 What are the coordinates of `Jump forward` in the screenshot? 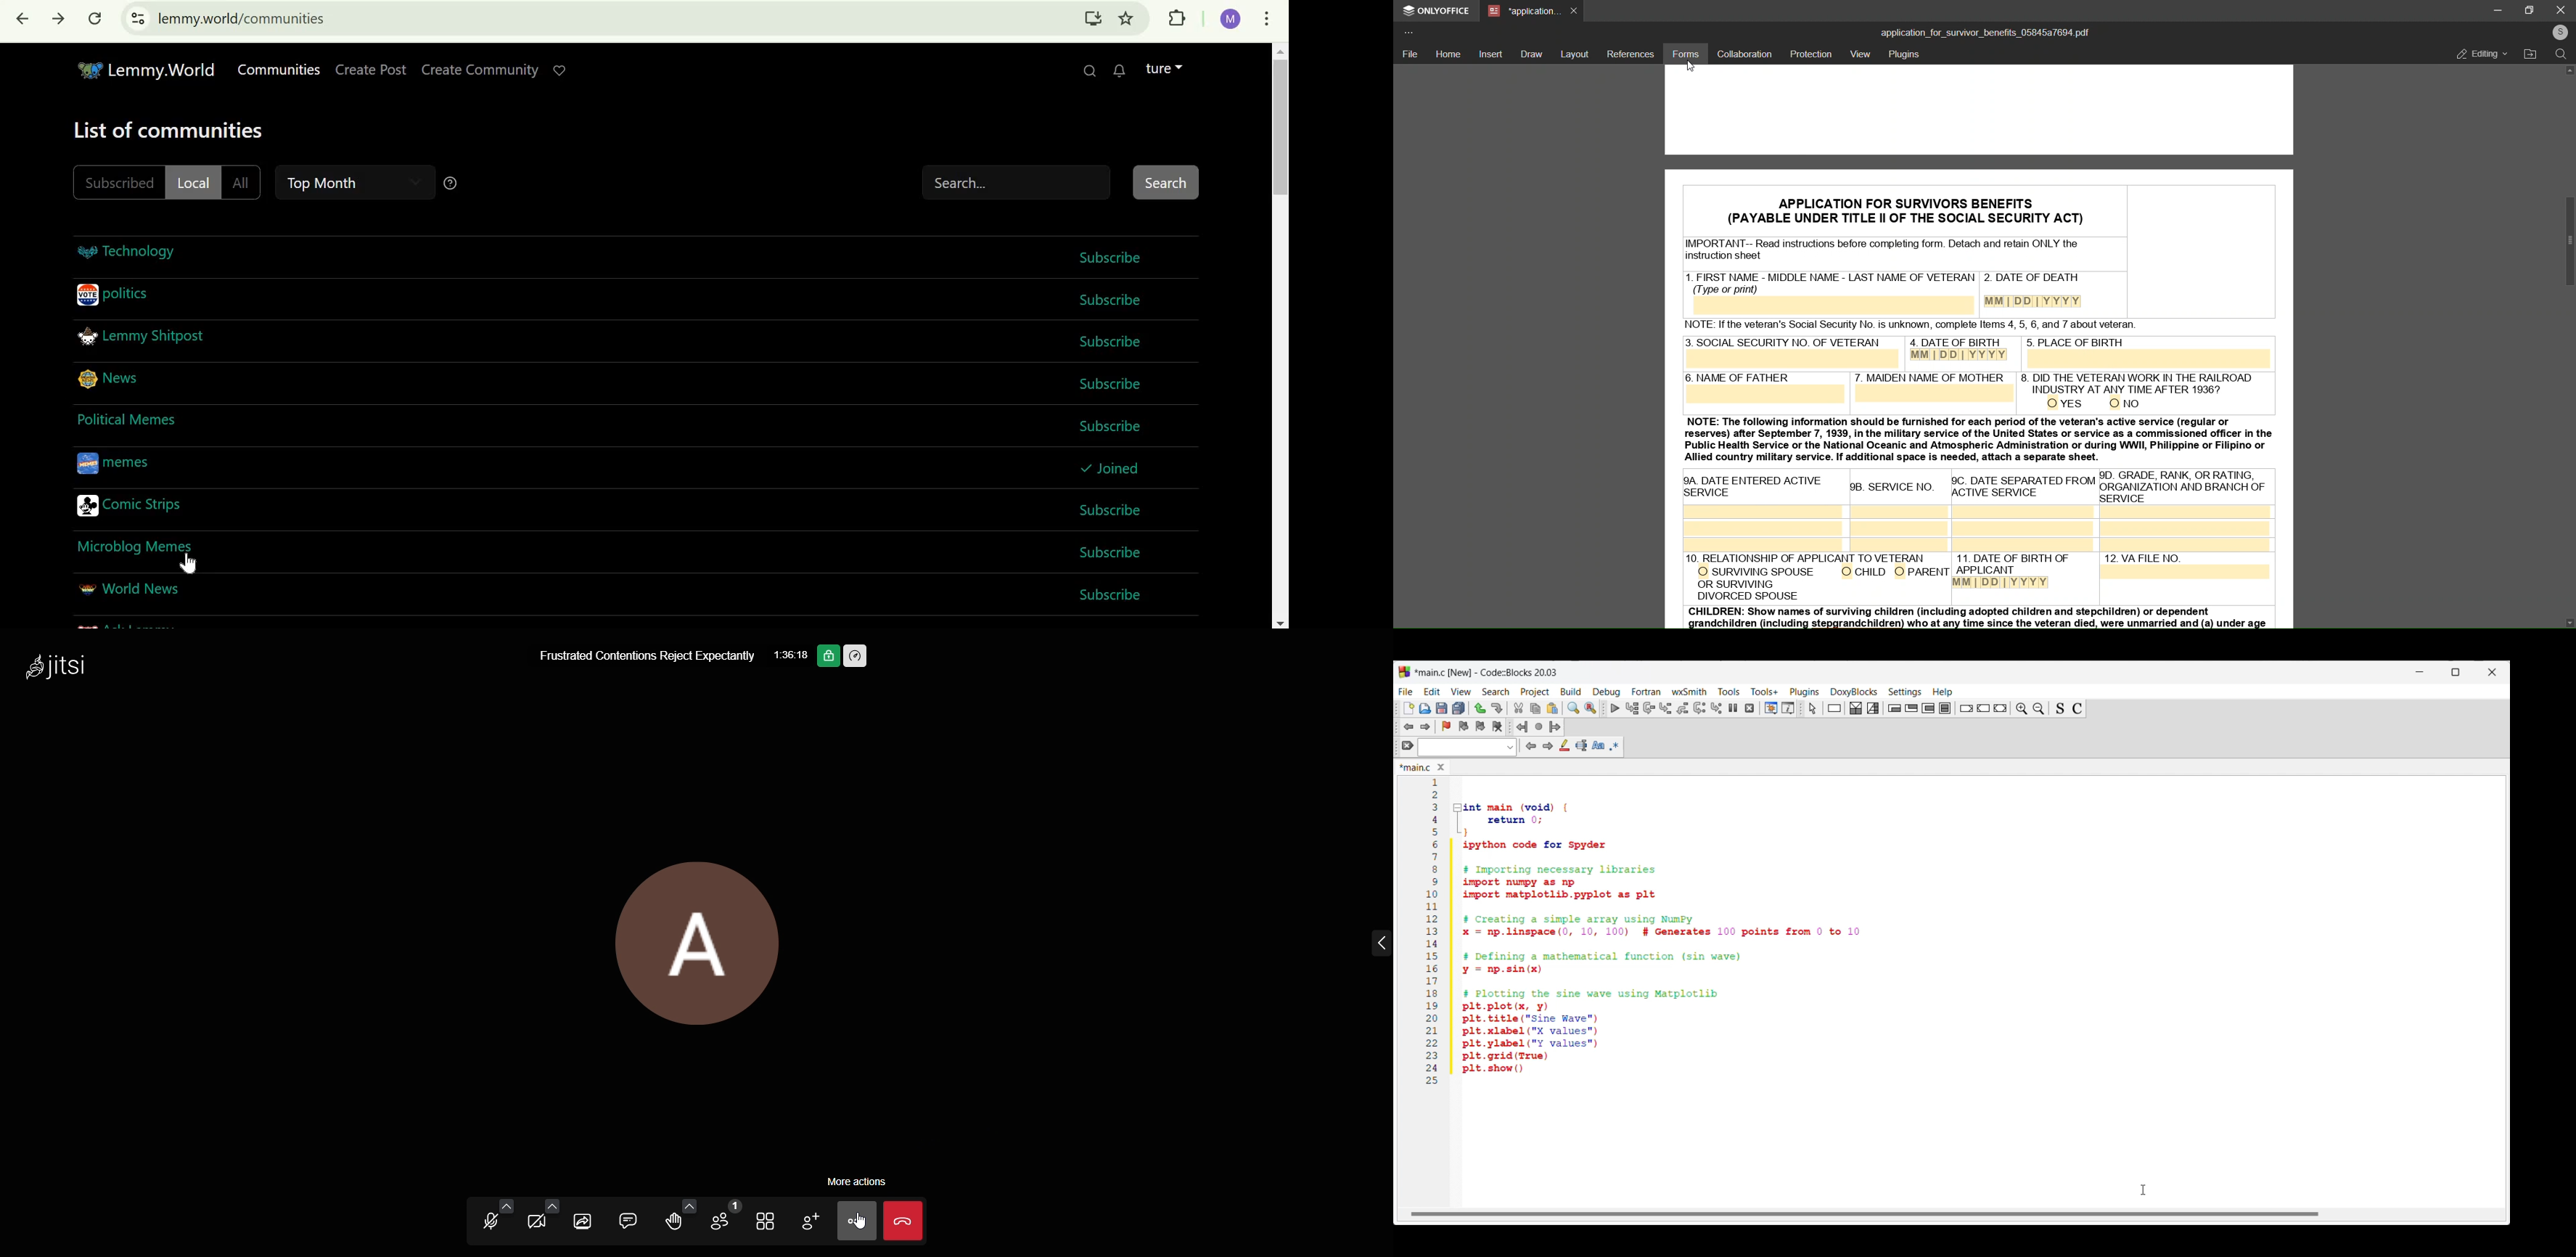 It's located at (1555, 727).